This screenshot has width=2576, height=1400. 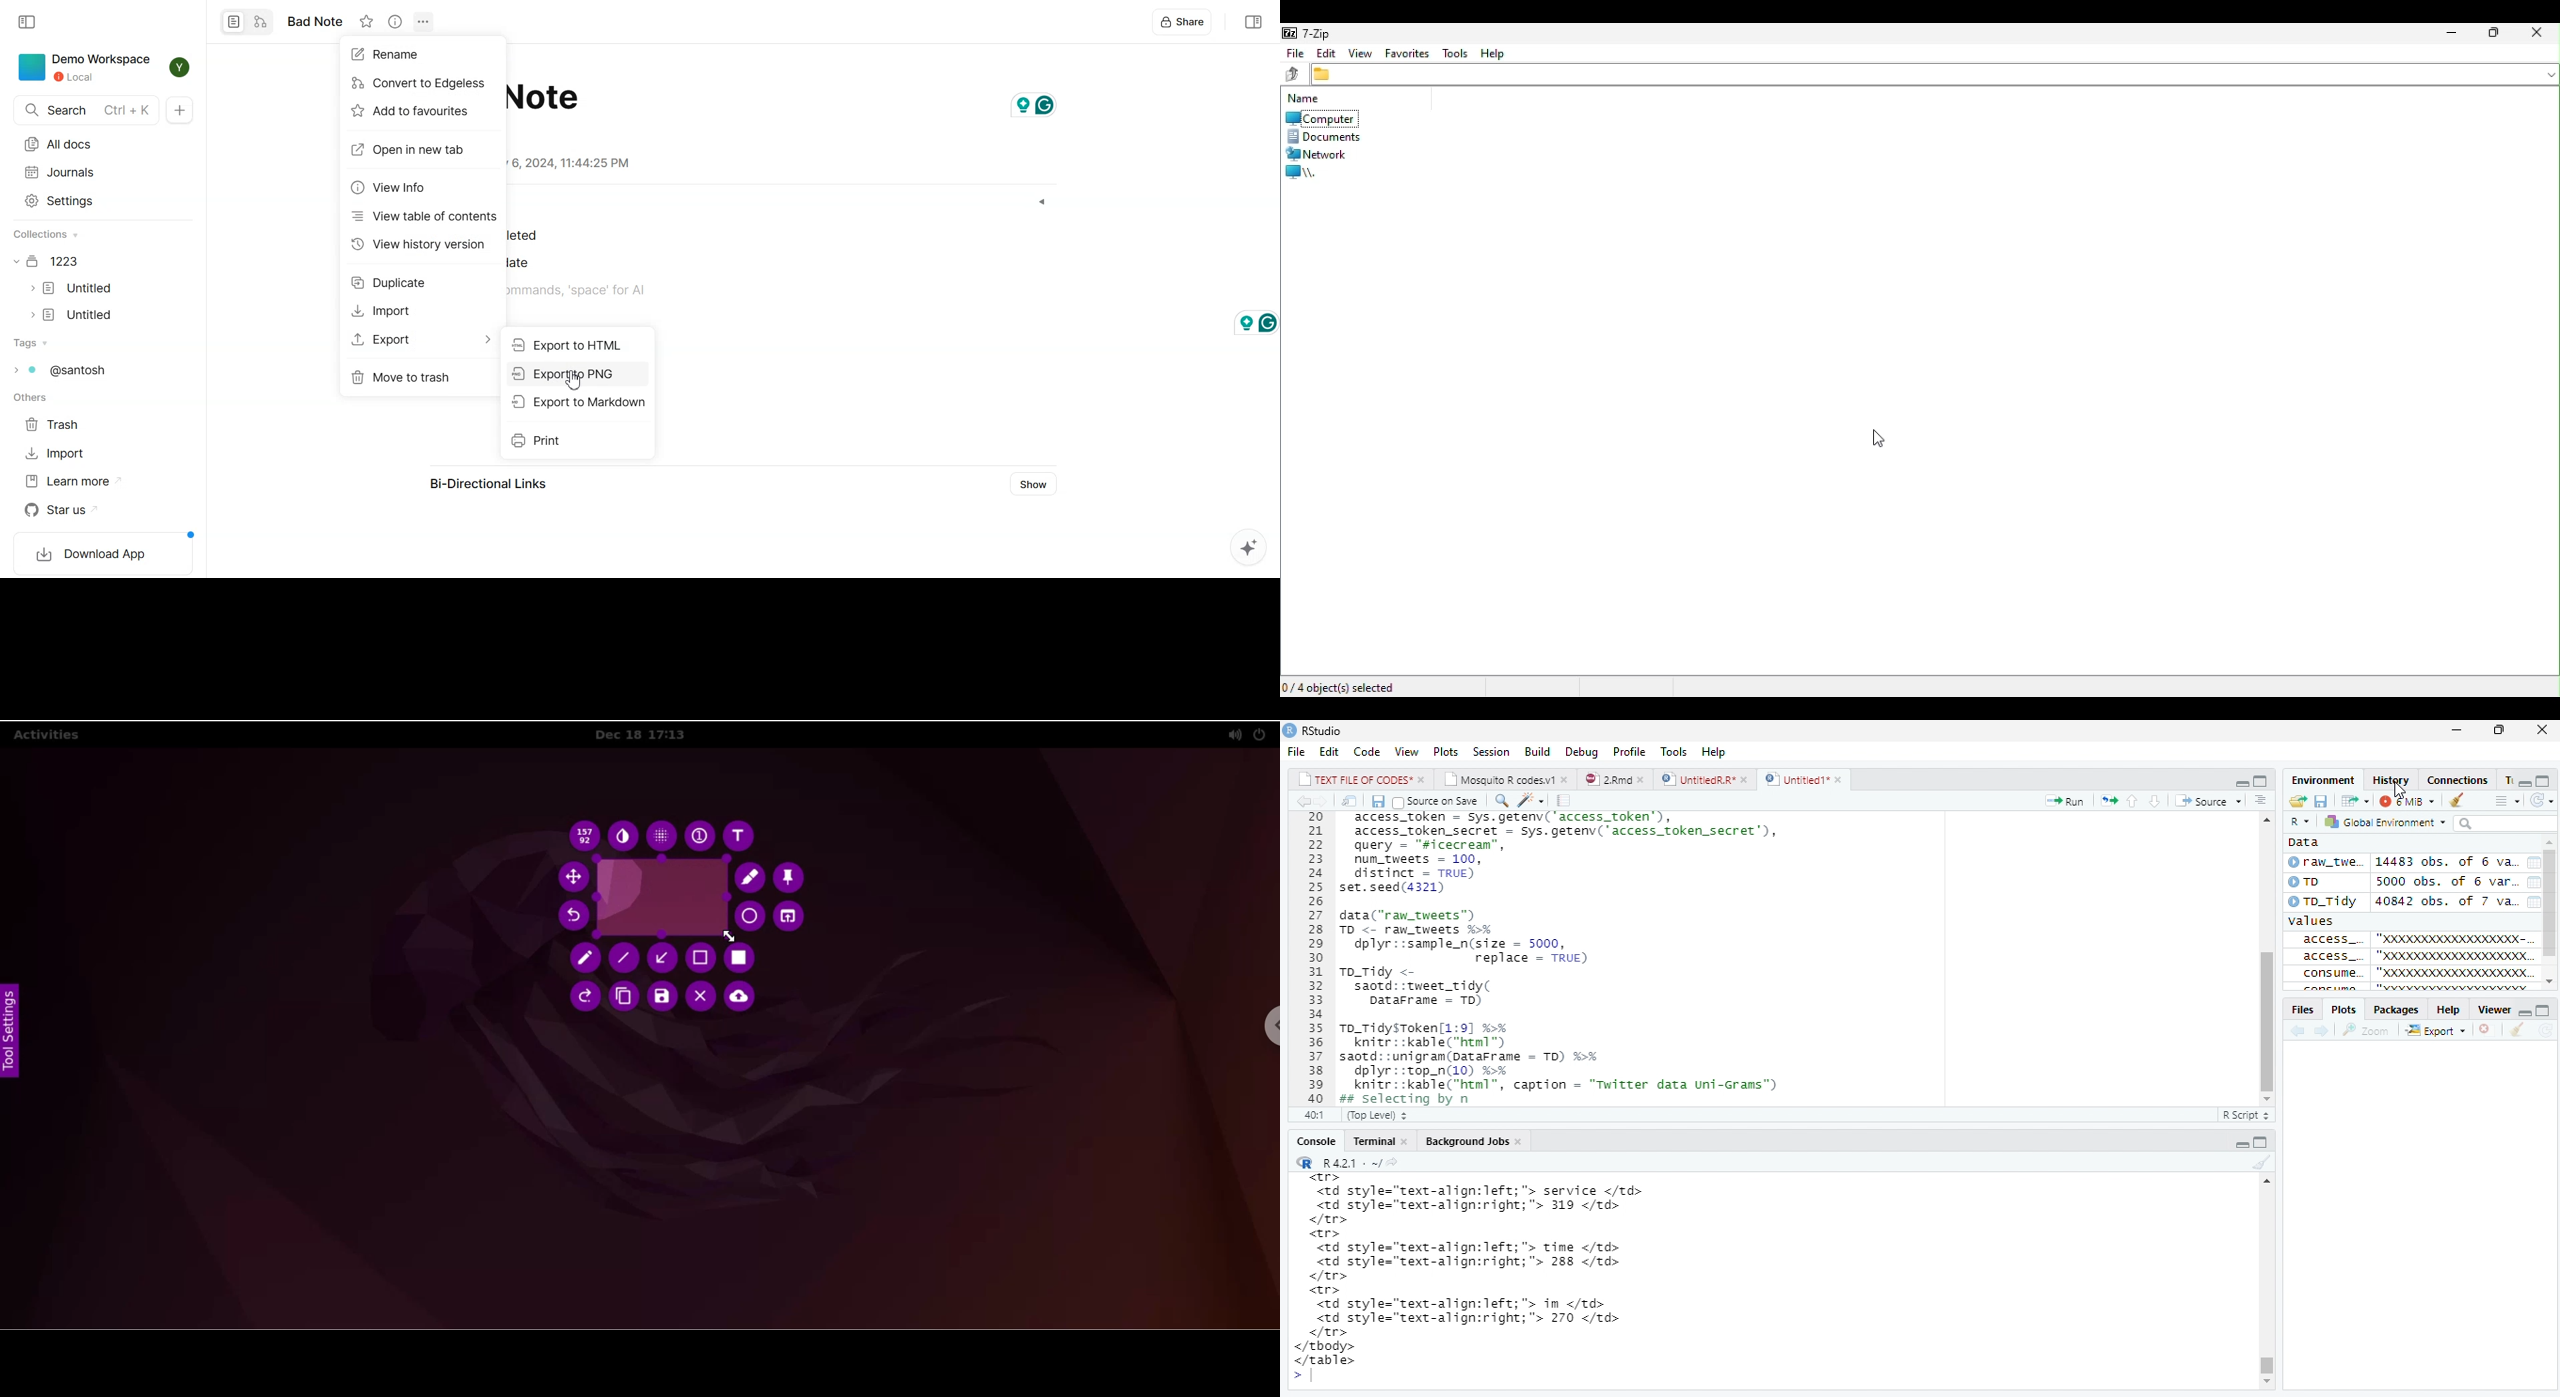 What do you see at coordinates (395, 55) in the screenshot?
I see `Rename` at bounding box center [395, 55].